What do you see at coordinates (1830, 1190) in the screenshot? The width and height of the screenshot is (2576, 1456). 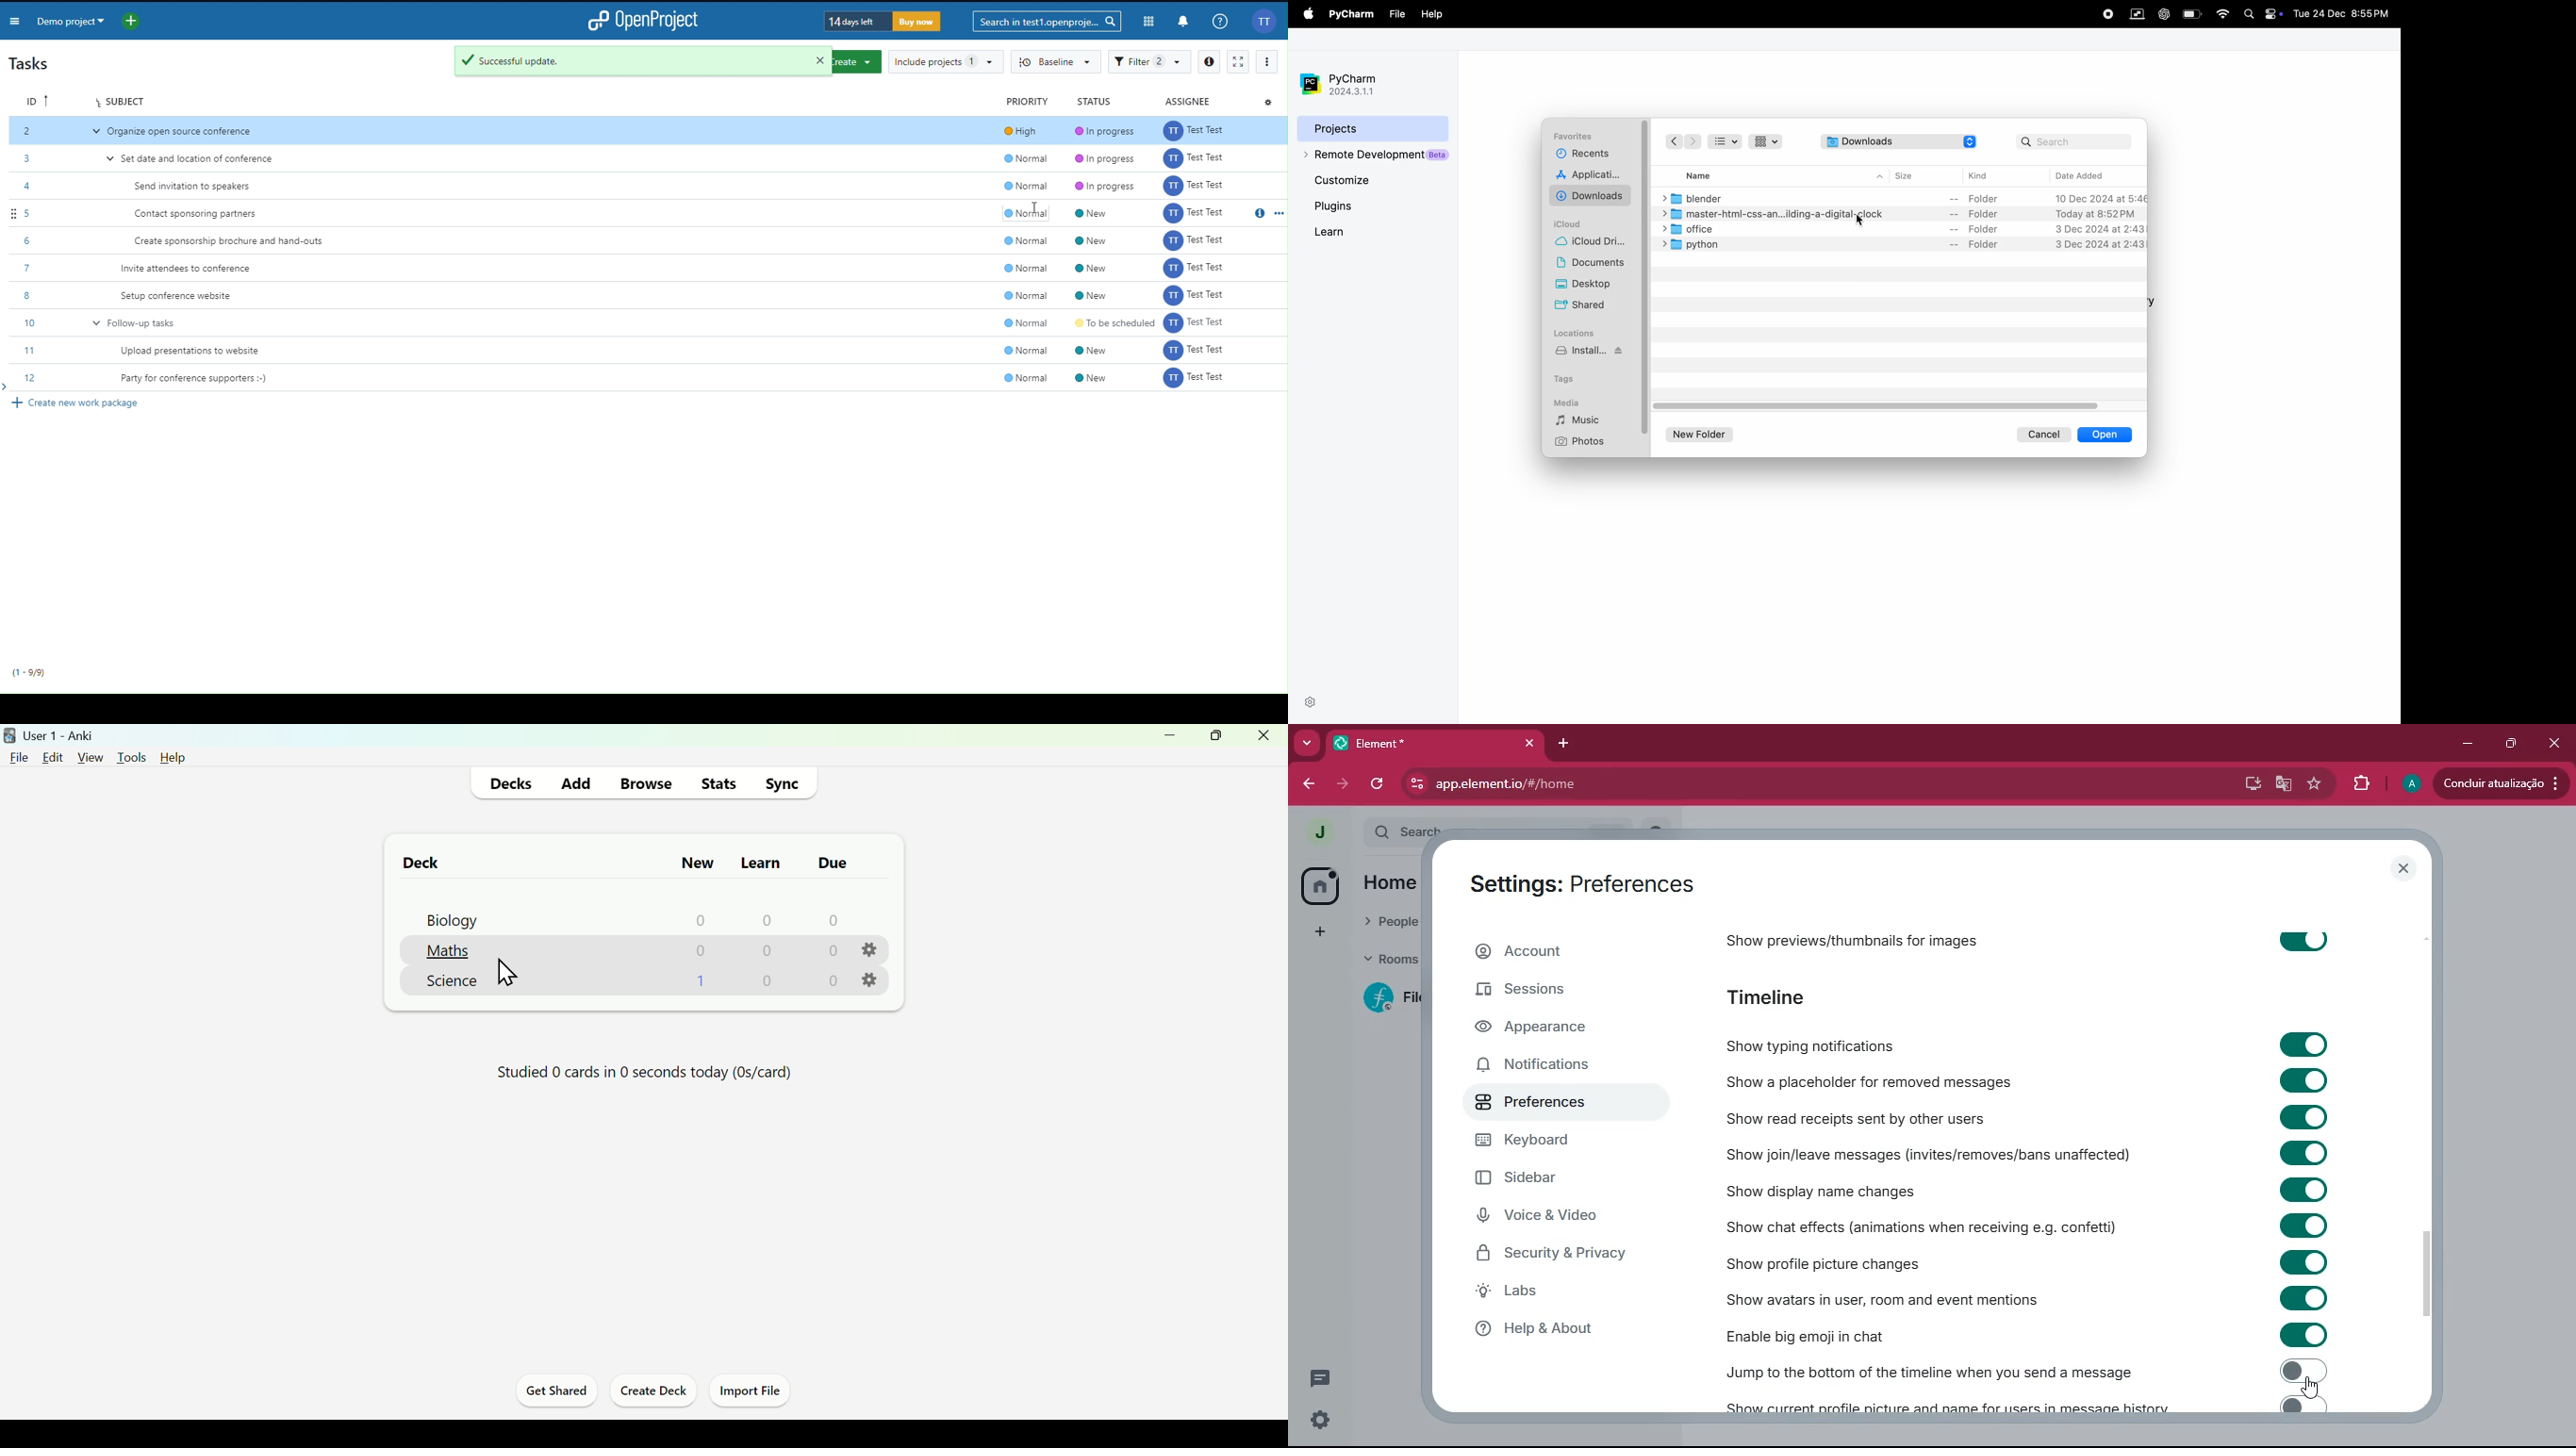 I see `show display name changes` at bounding box center [1830, 1190].